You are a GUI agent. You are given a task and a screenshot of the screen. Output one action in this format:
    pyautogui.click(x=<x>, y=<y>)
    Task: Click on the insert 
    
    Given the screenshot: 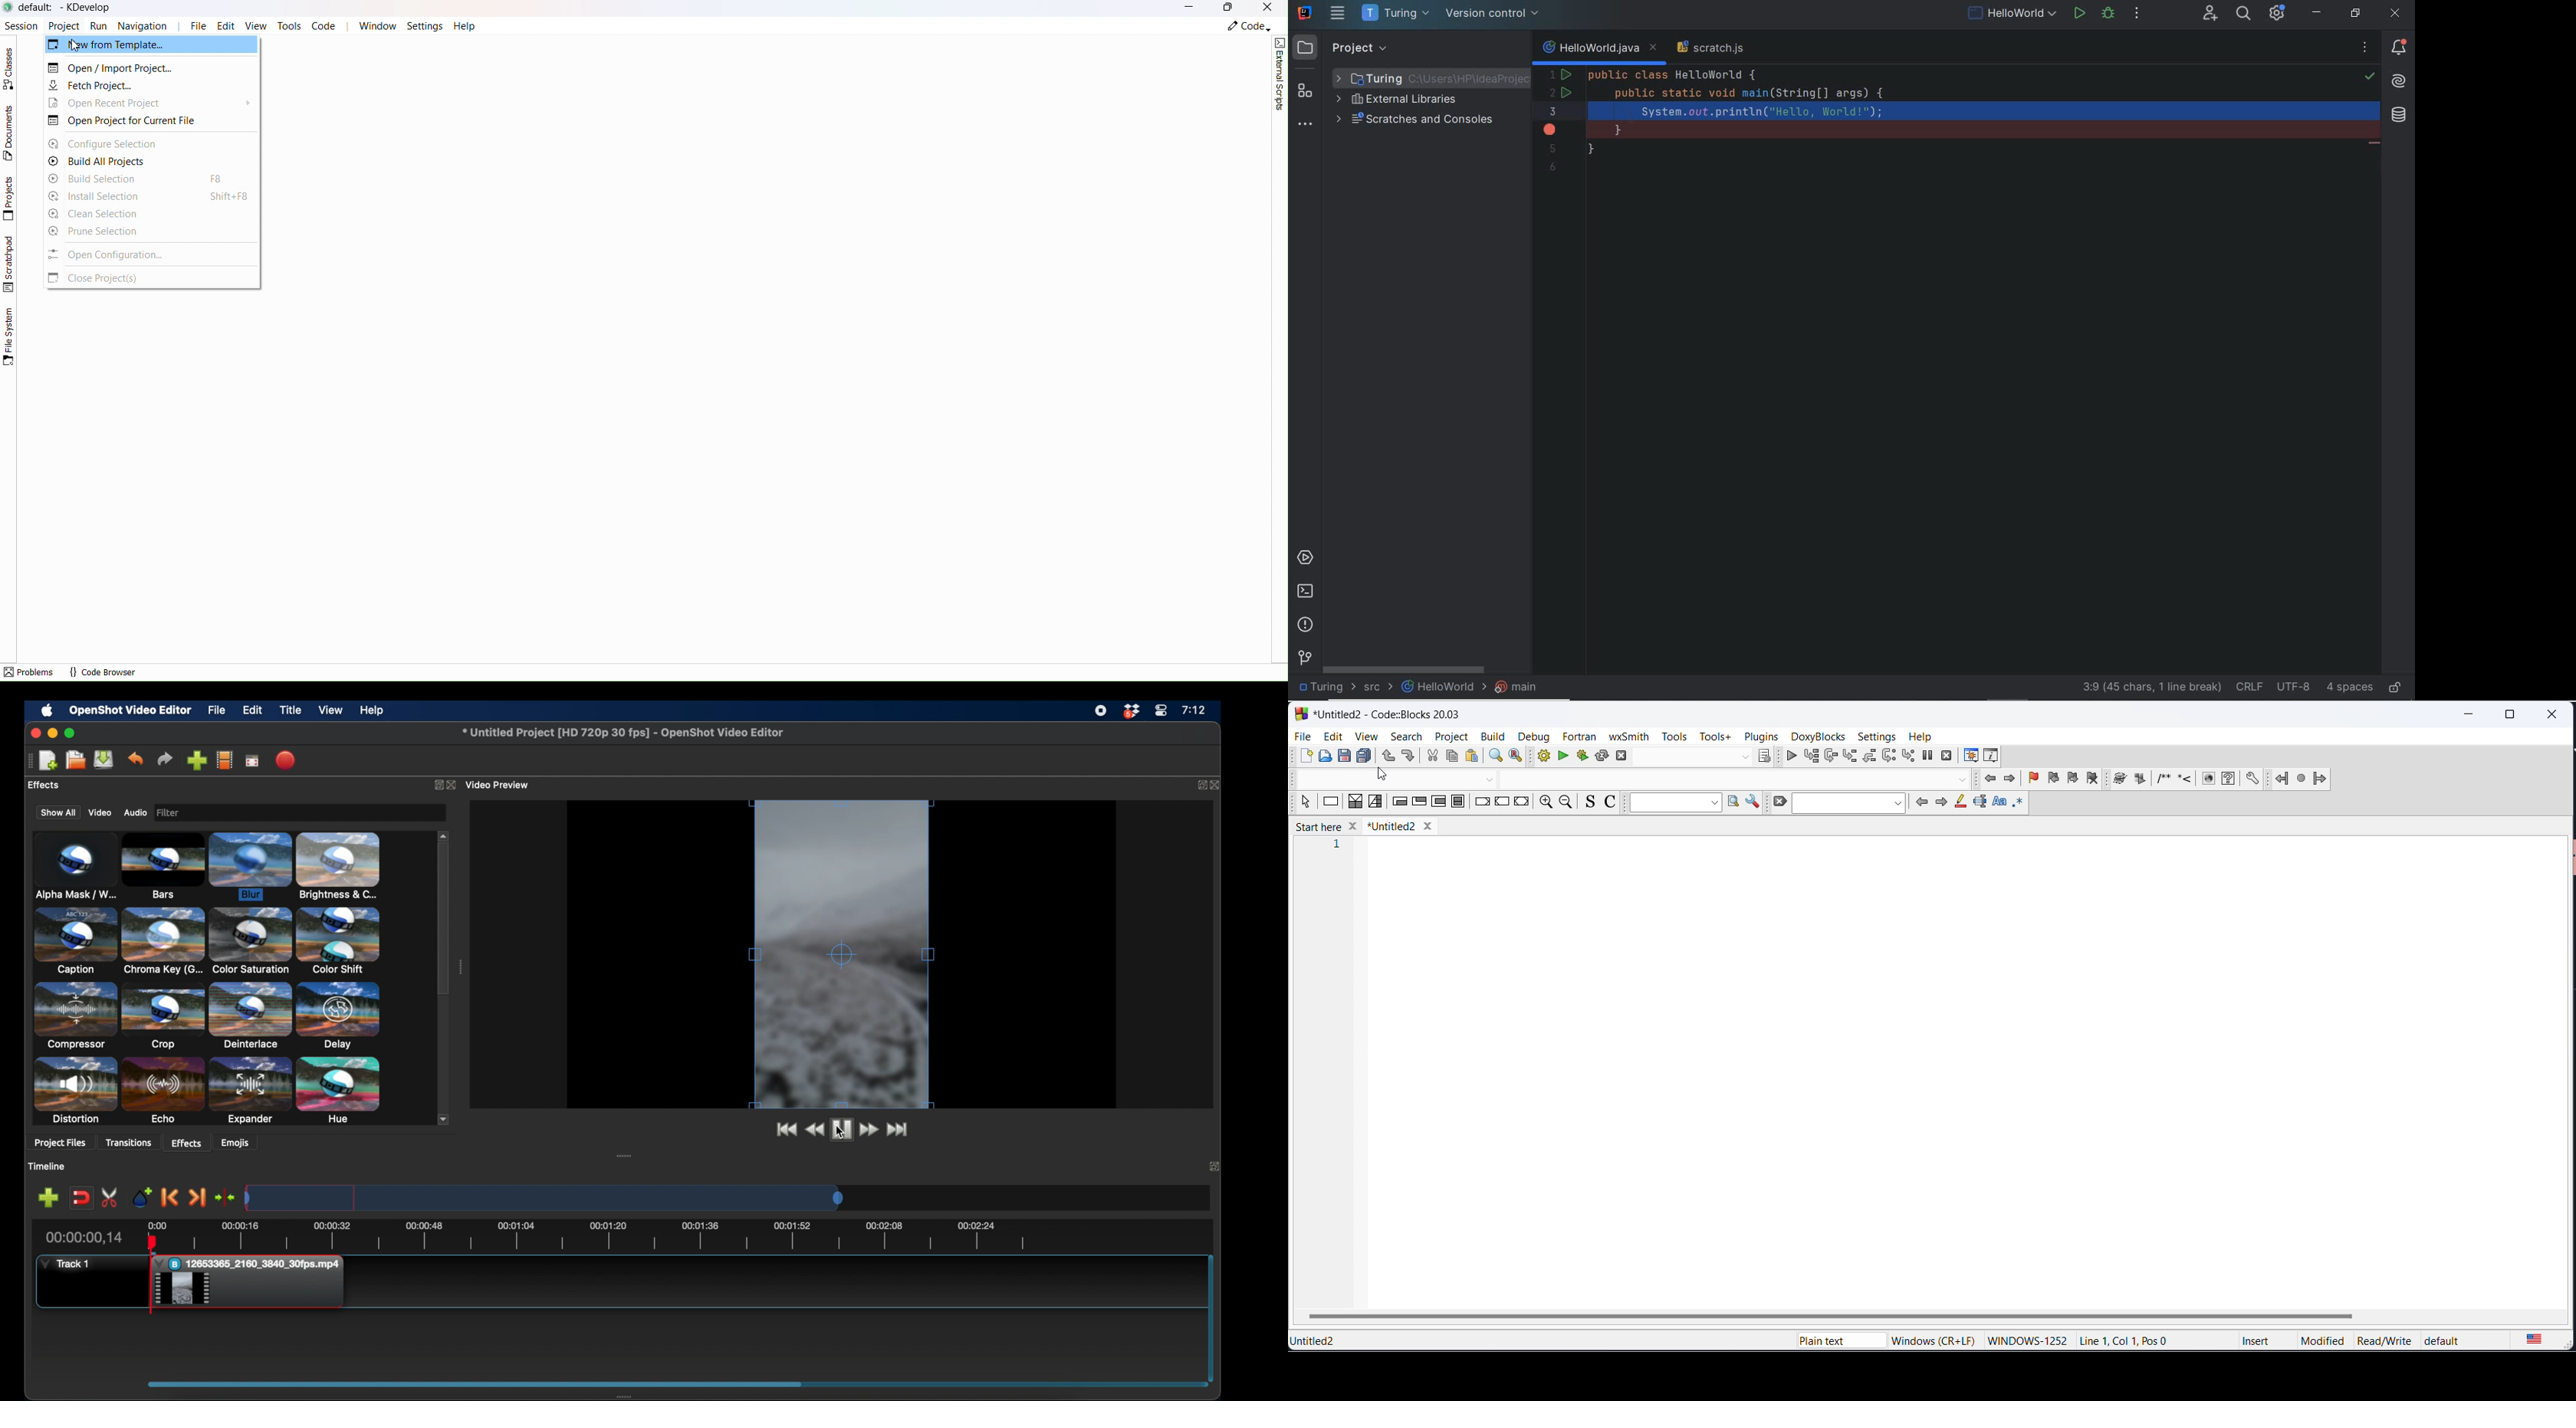 What is the action you would take?
    pyautogui.click(x=2259, y=1339)
    